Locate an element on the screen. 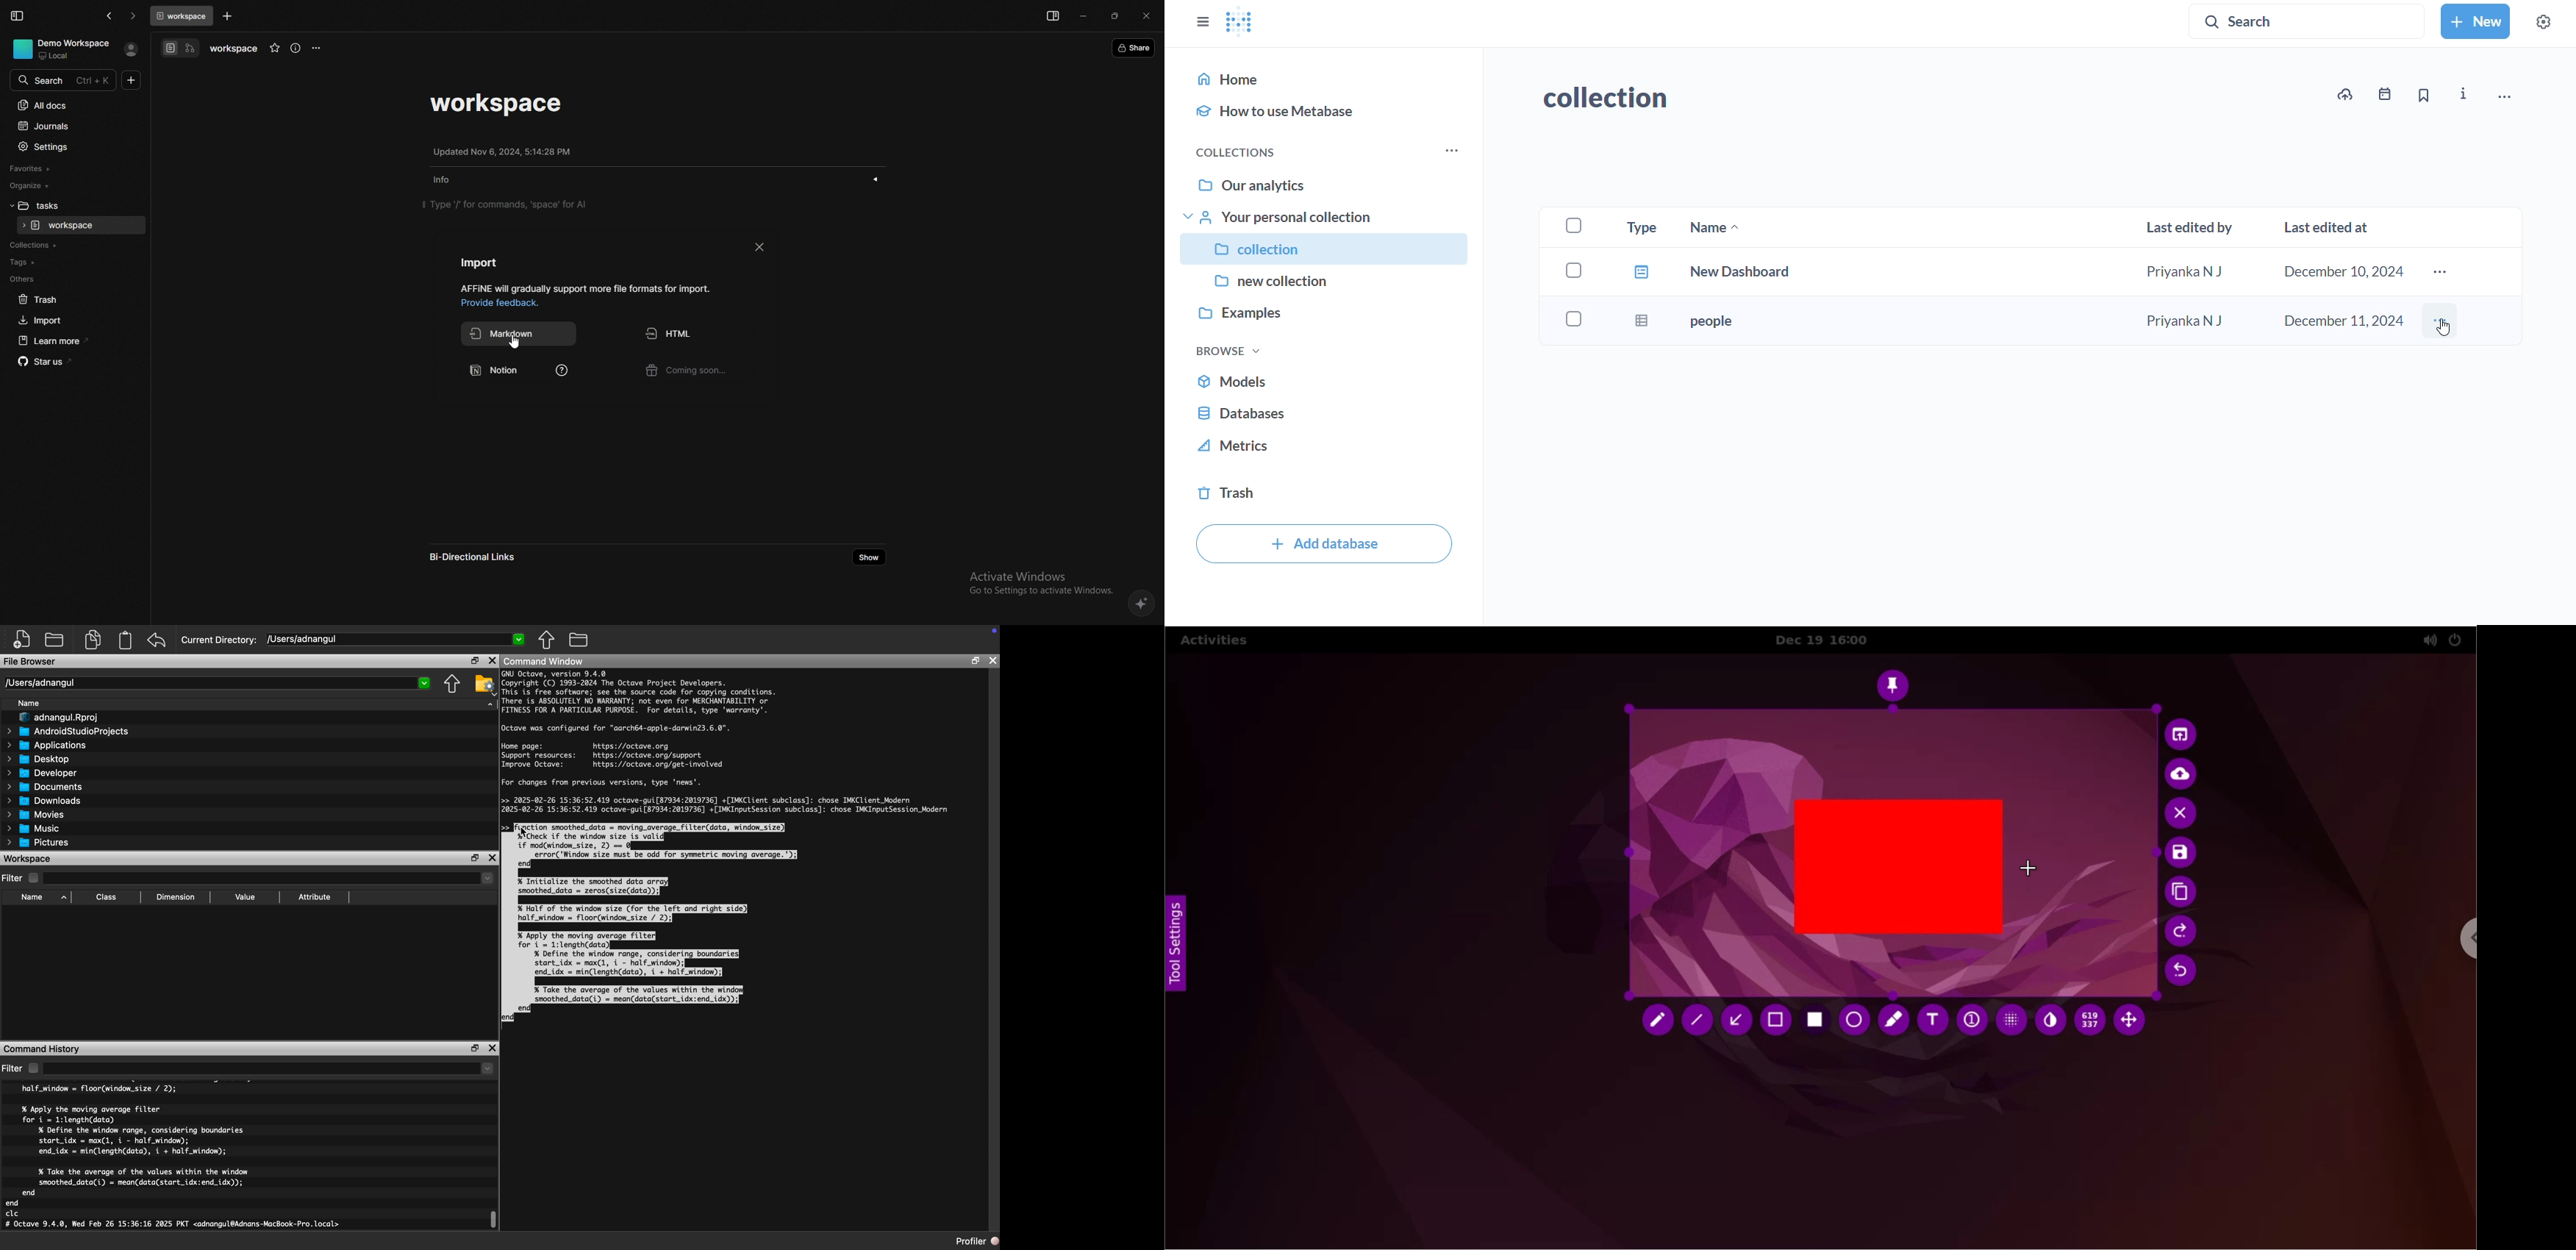  Restore Down is located at coordinates (975, 661).